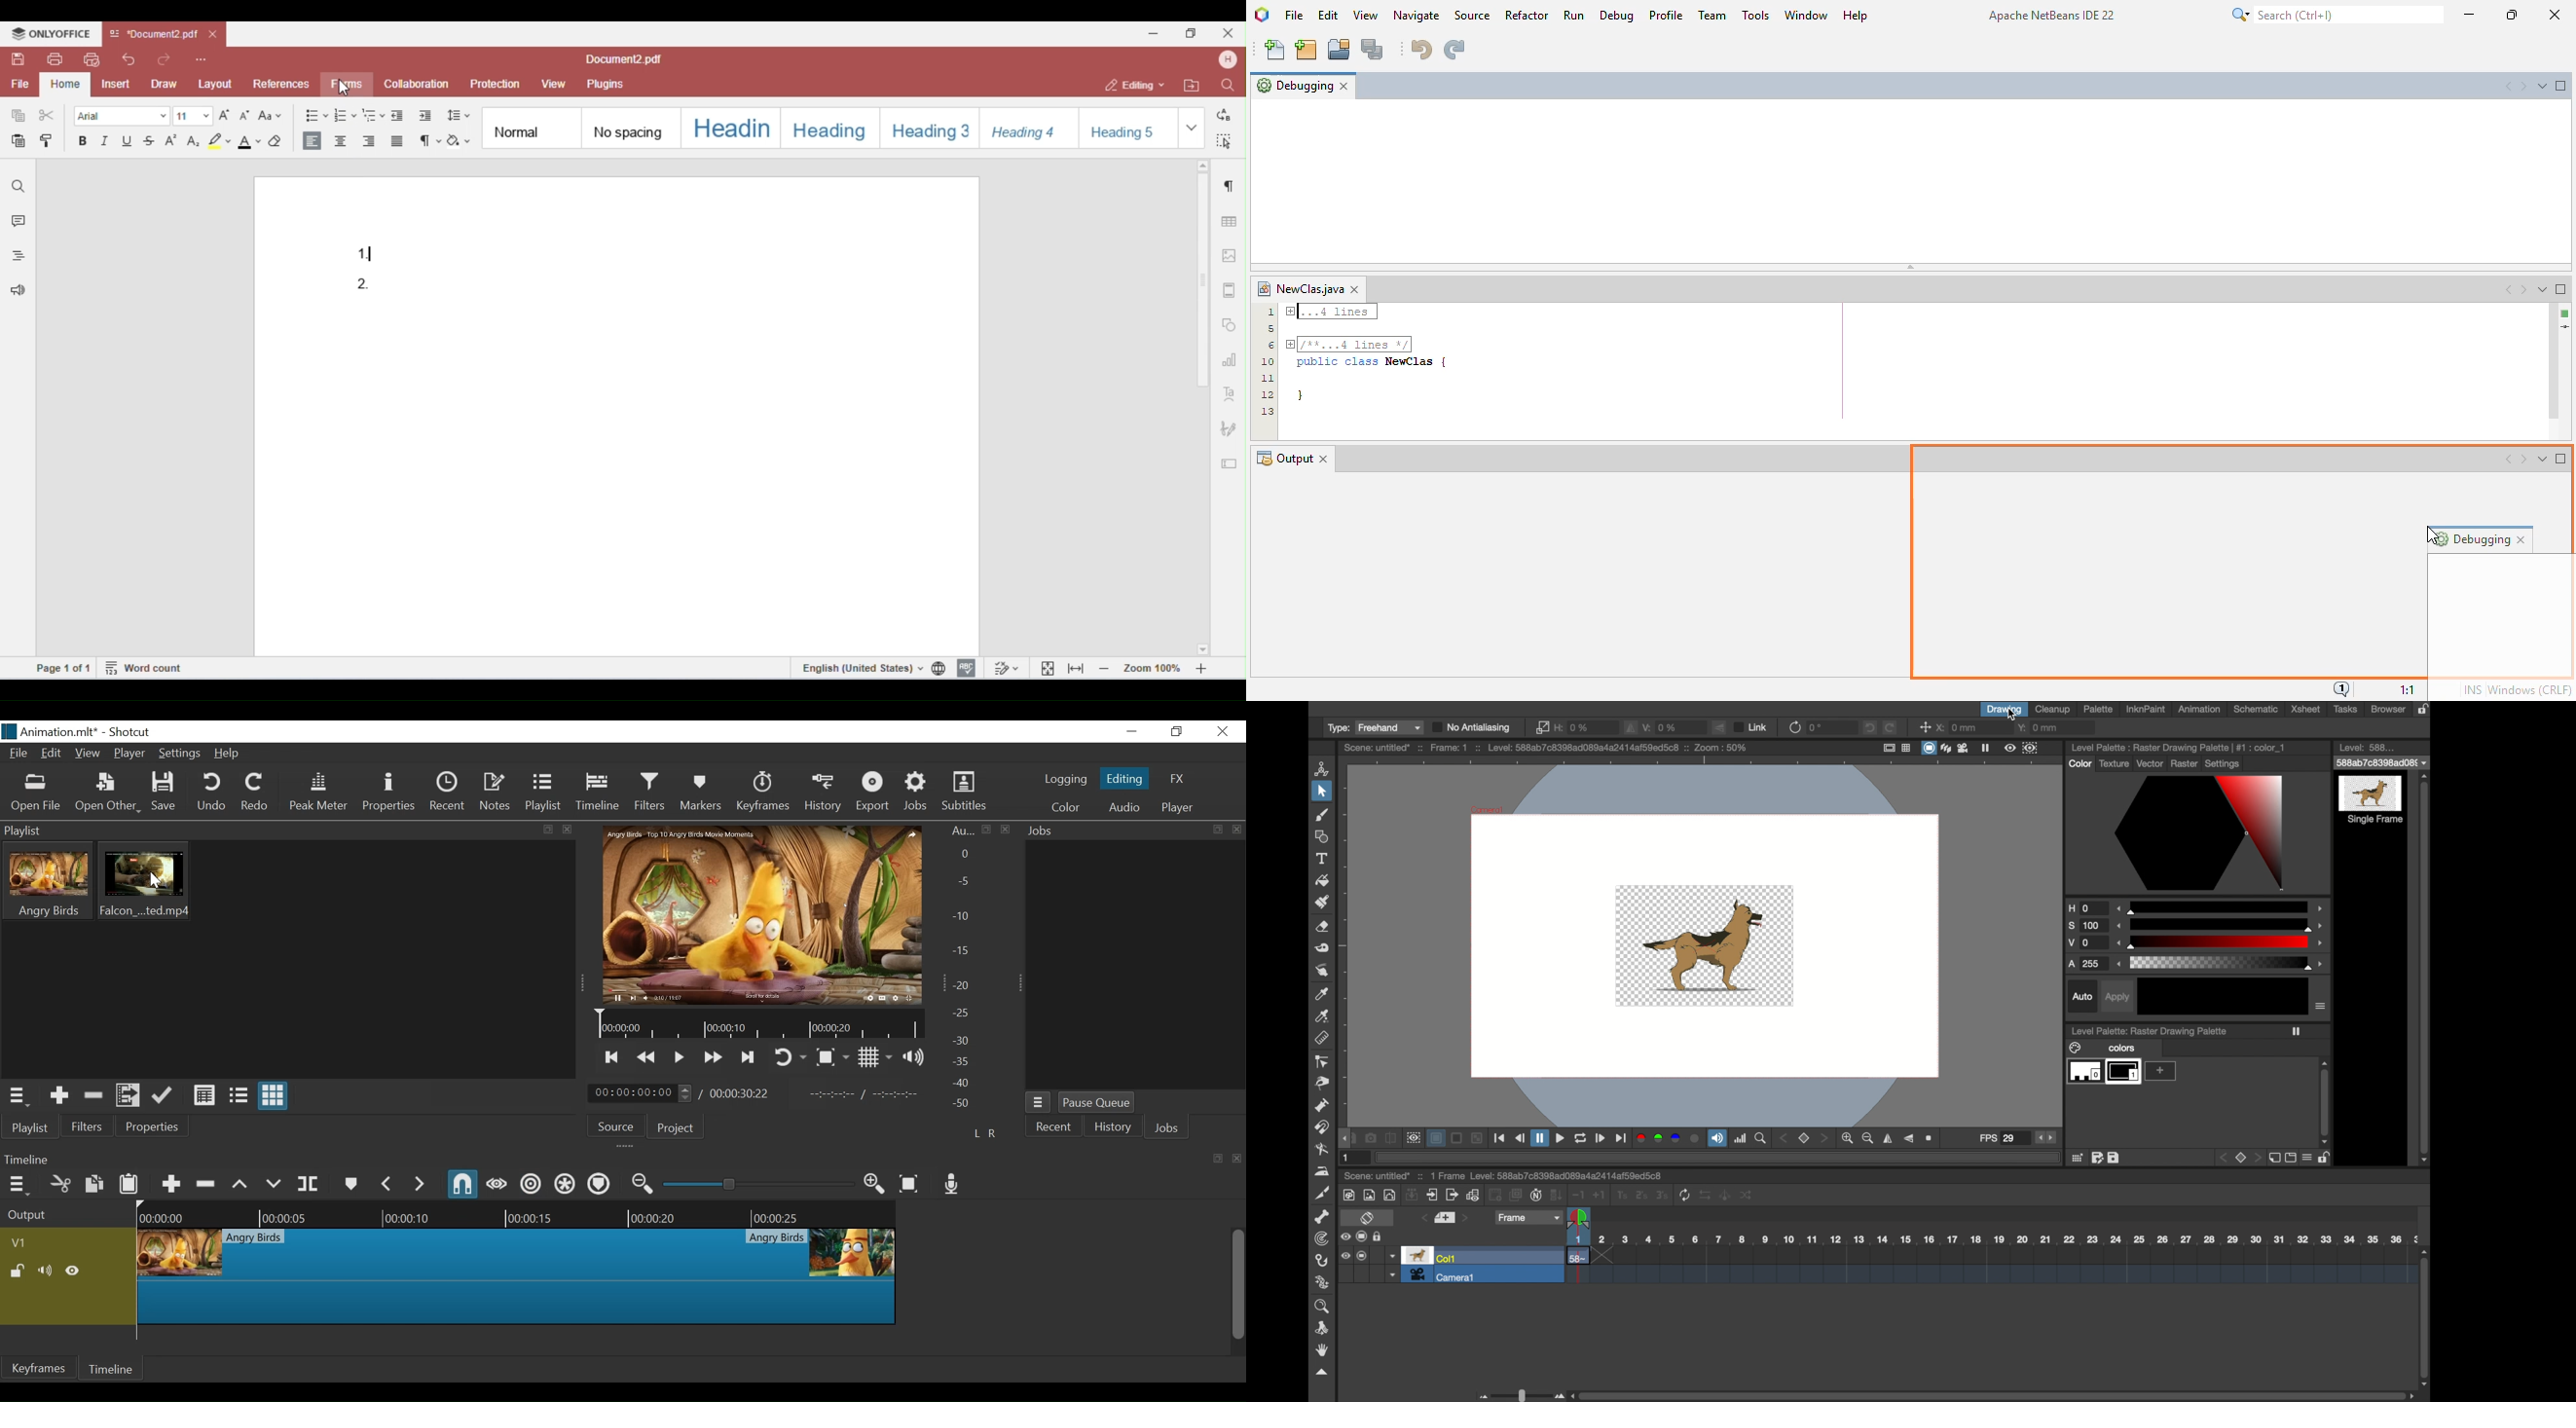 This screenshot has height=1428, width=2576. Describe the element at coordinates (2362, 746) in the screenshot. I see `level strip` at that location.